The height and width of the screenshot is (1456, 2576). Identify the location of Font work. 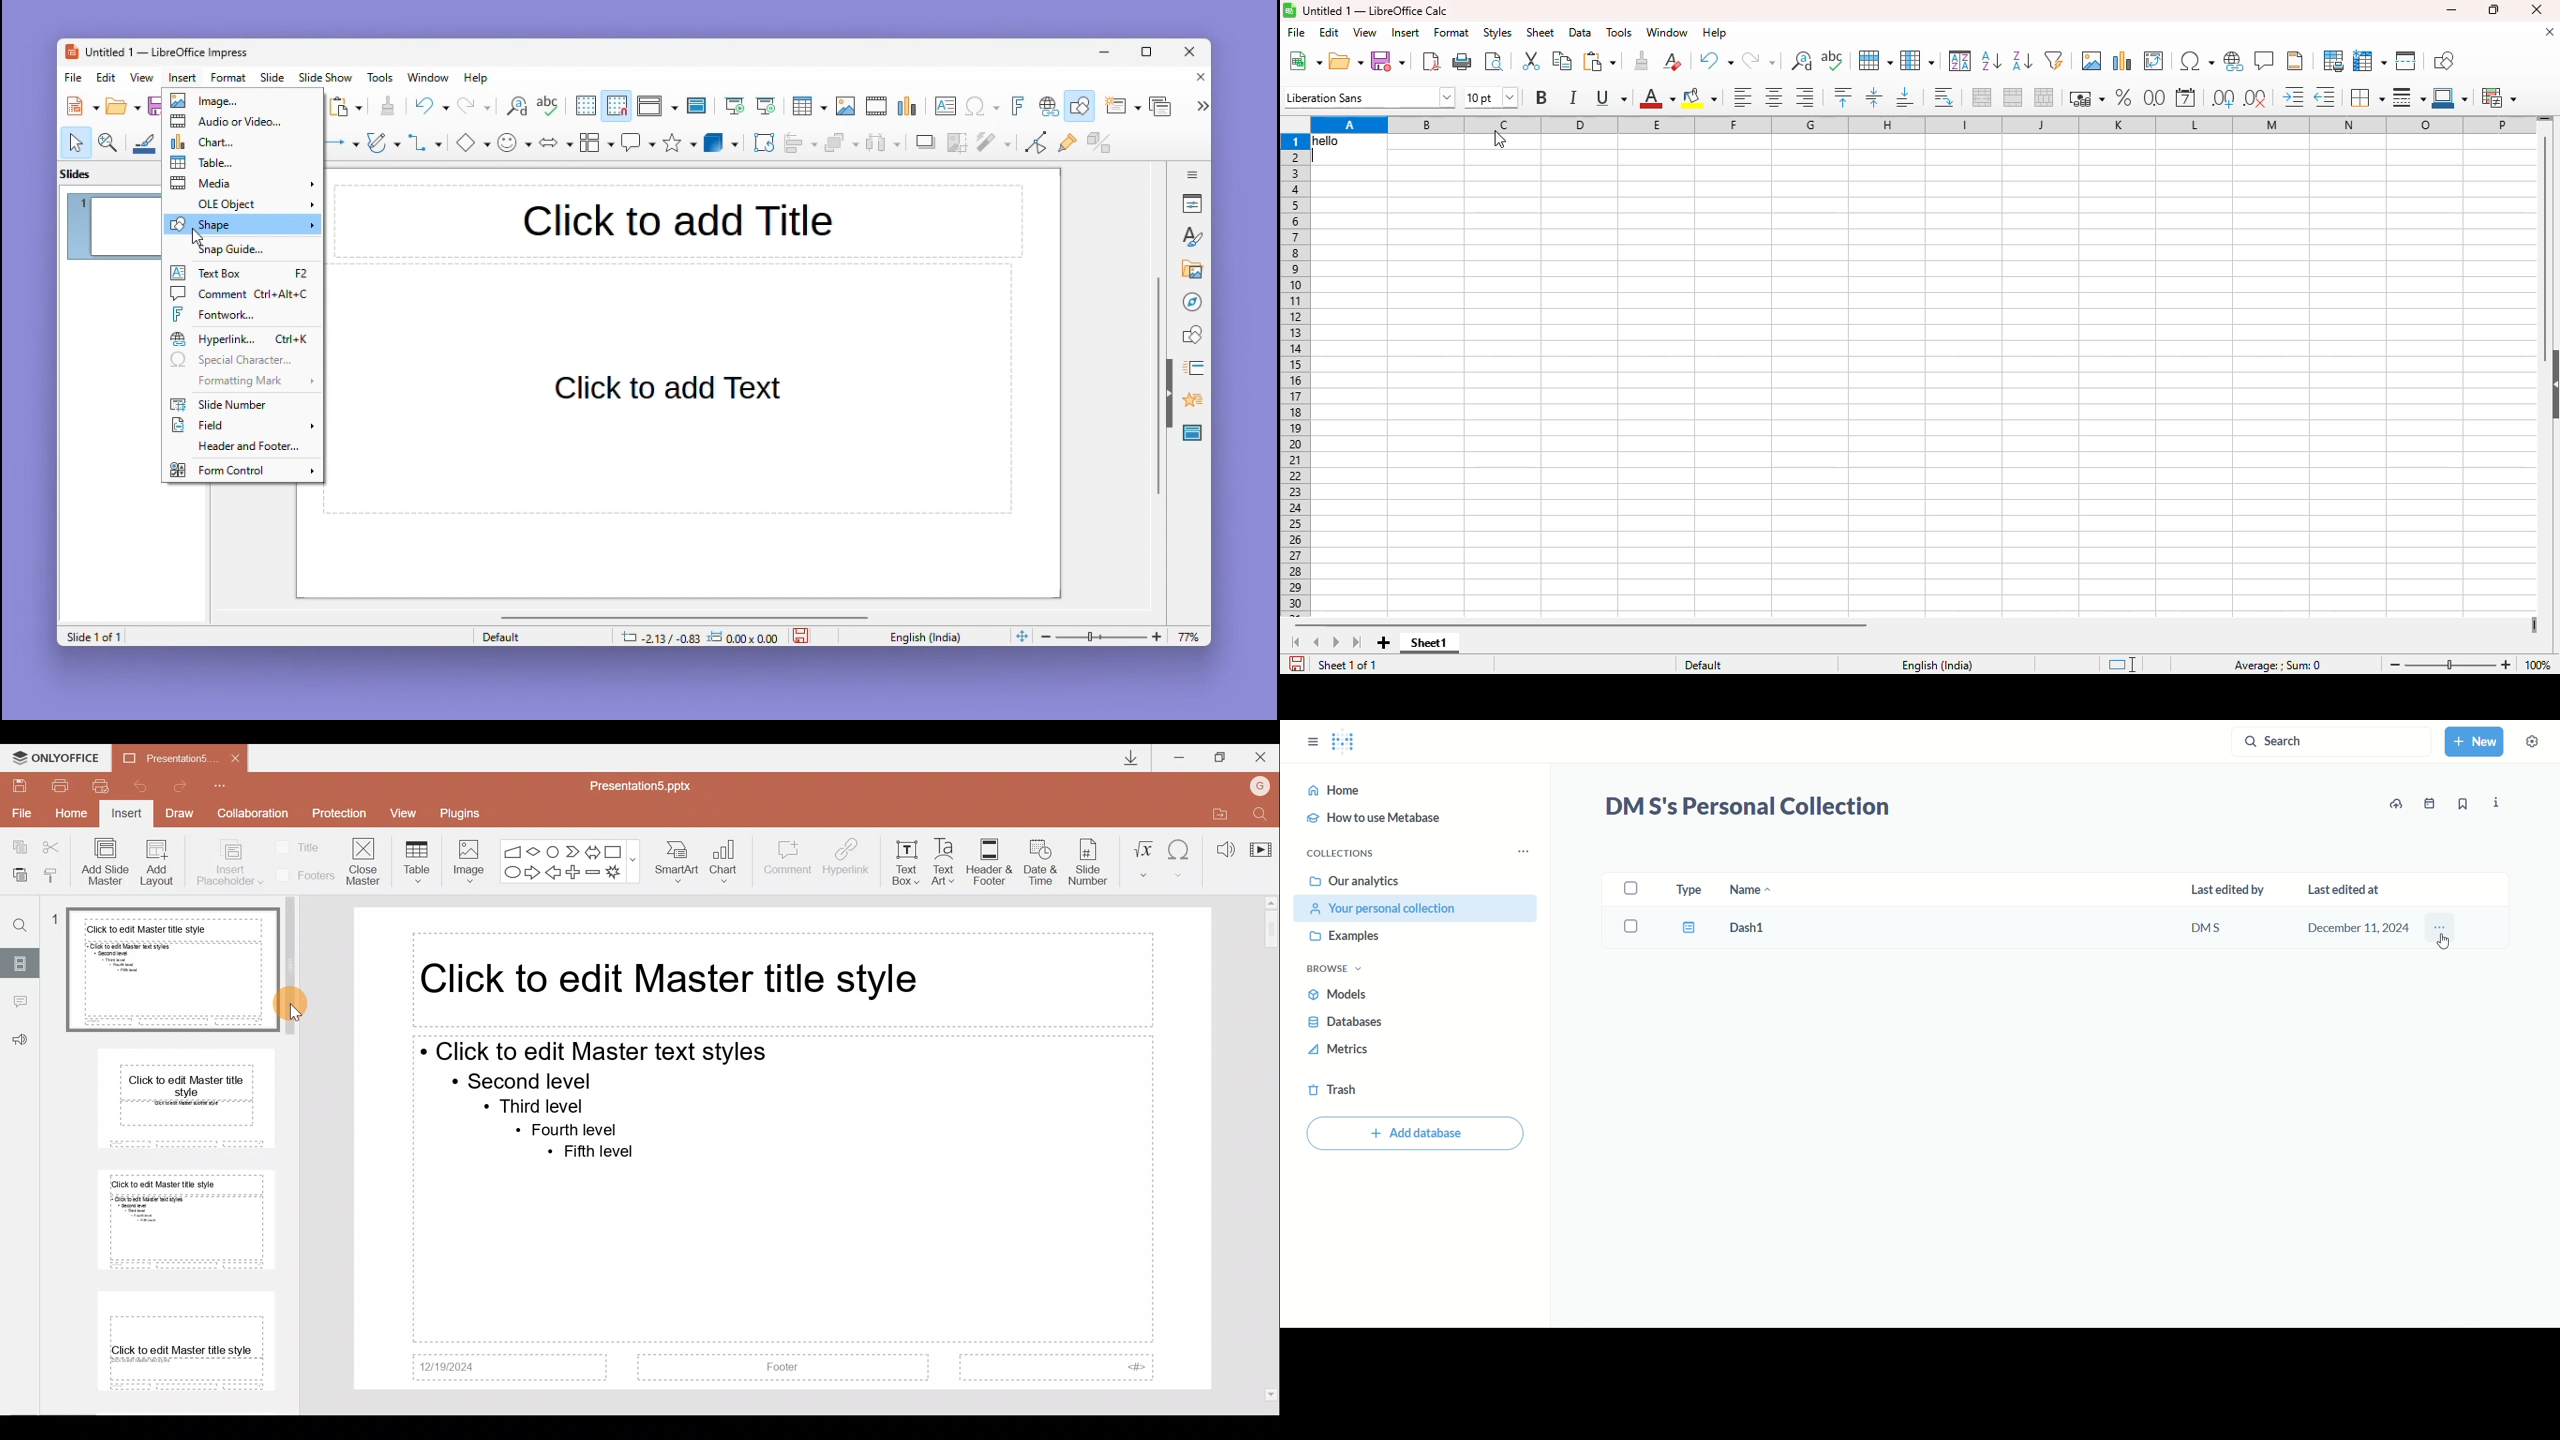
(1016, 106).